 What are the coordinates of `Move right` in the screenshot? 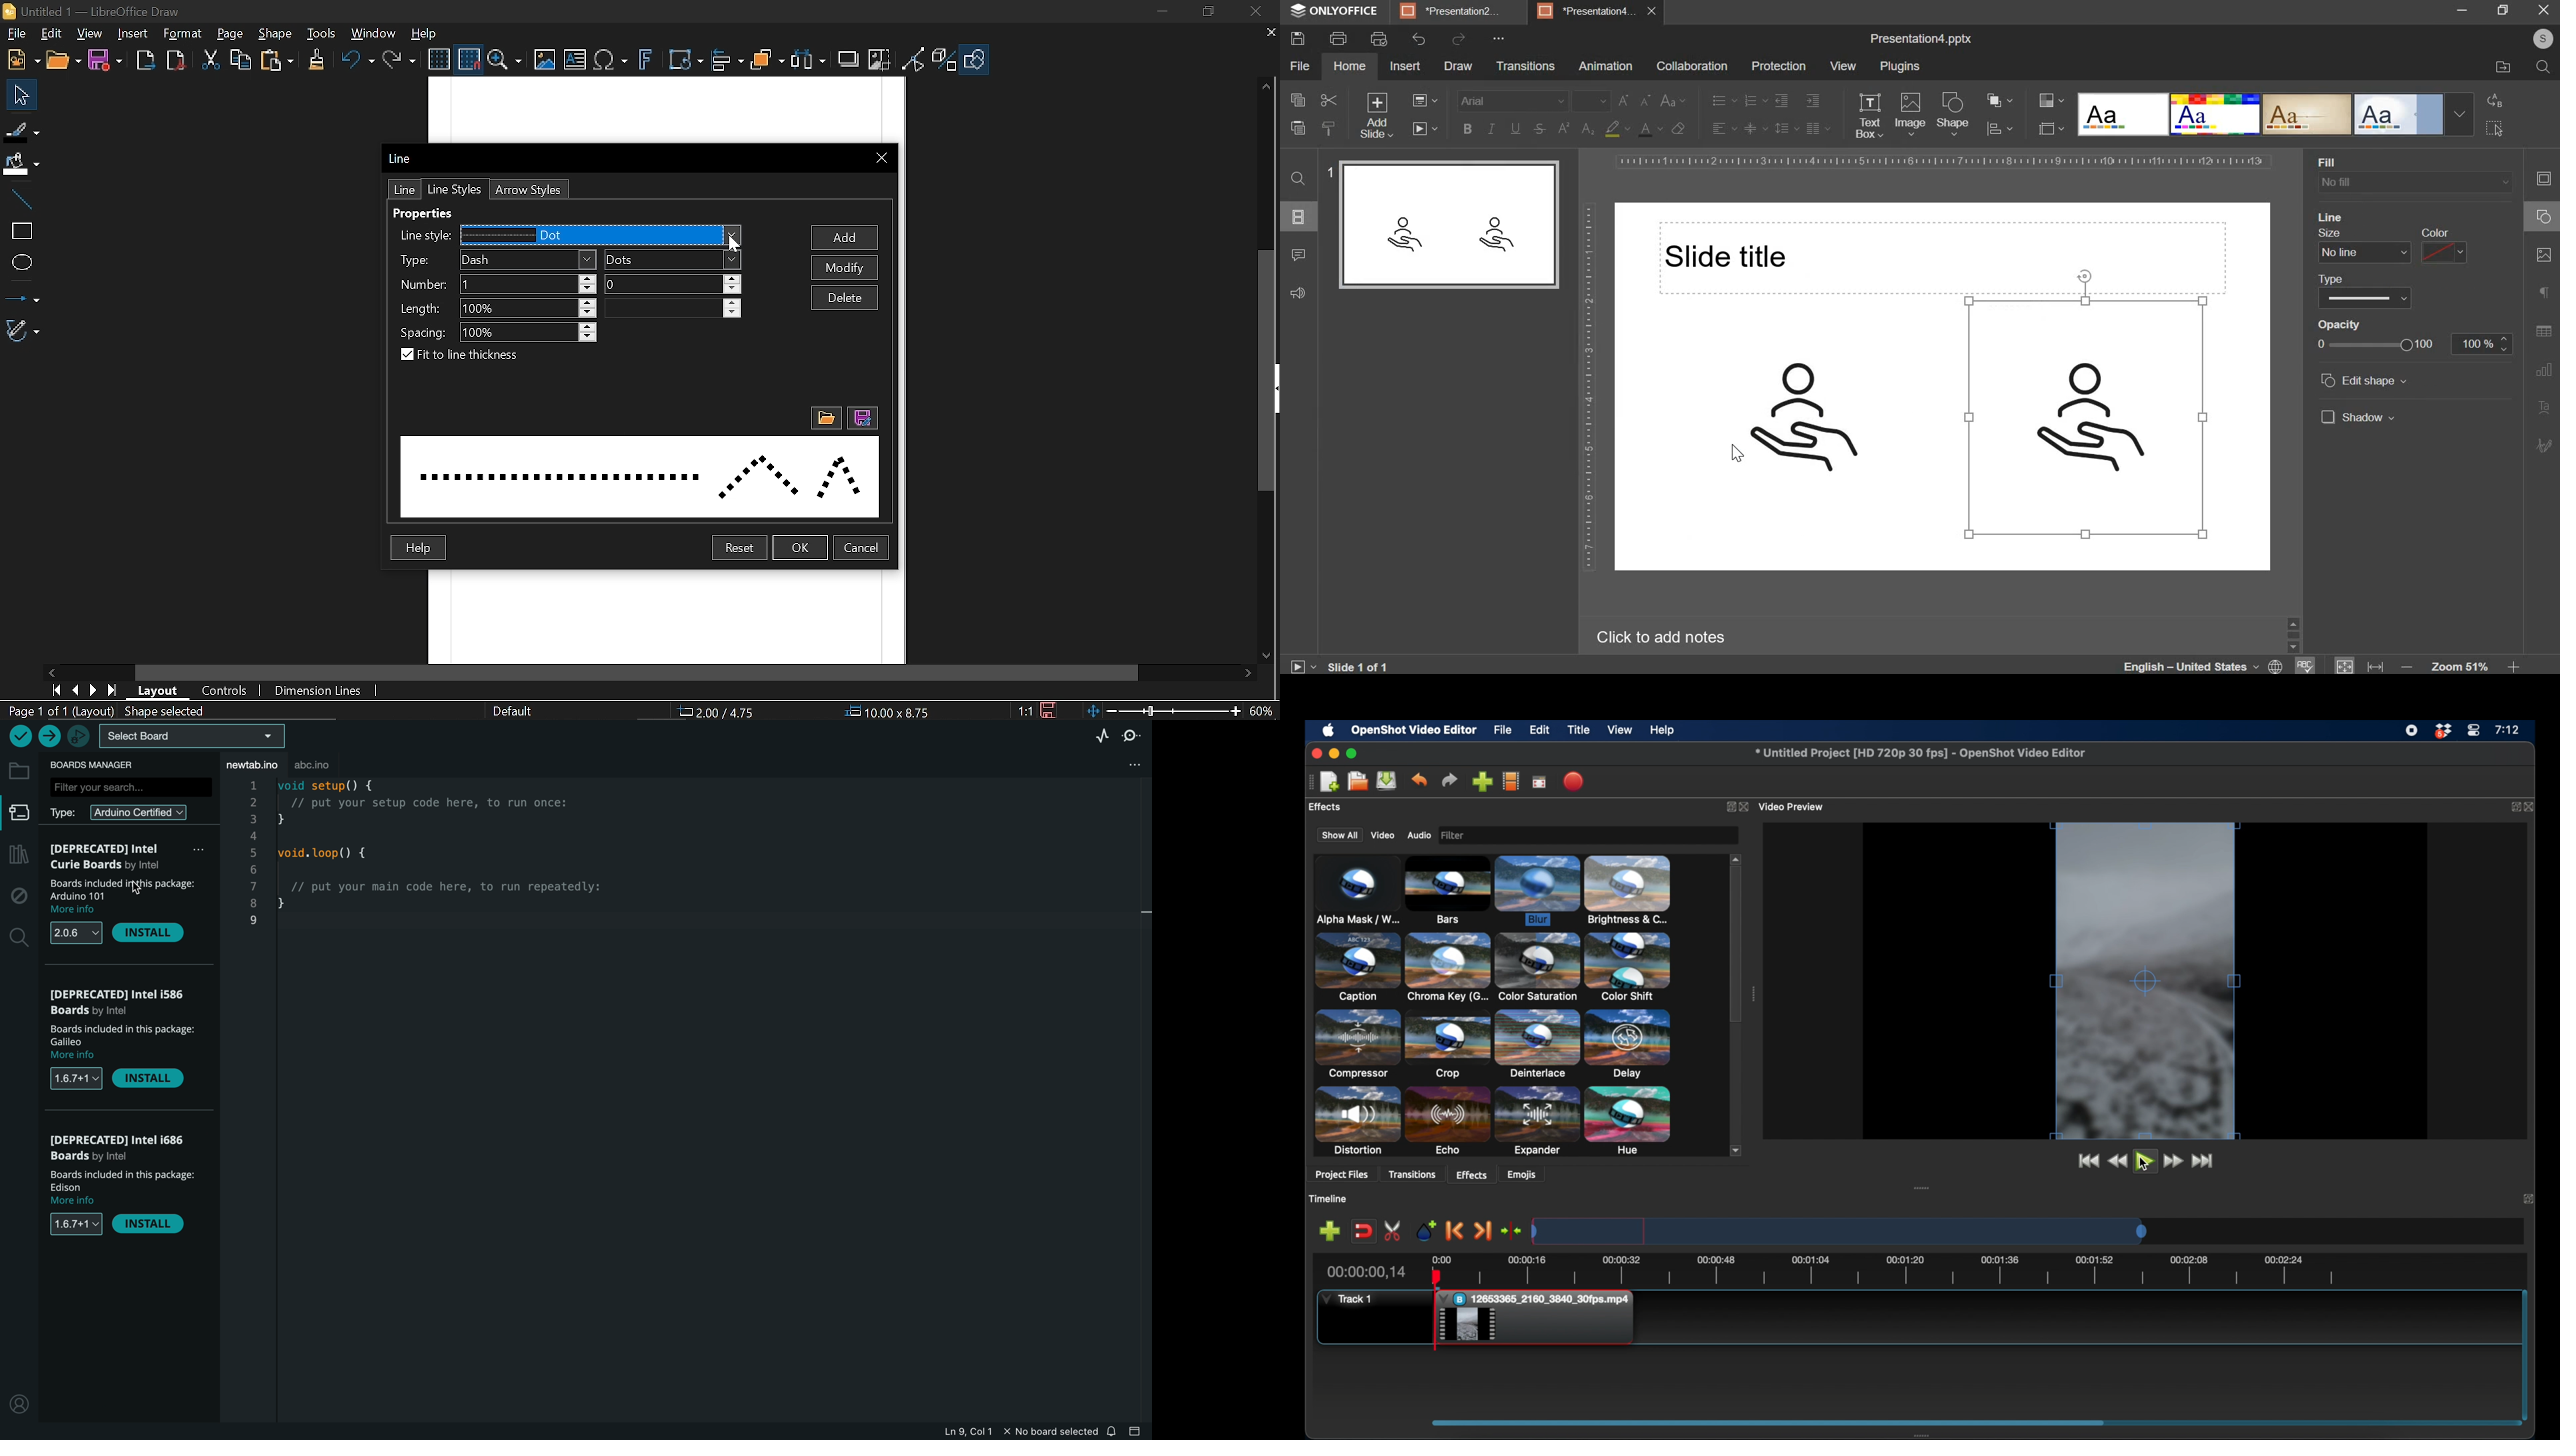 It's located at (1251, 674).